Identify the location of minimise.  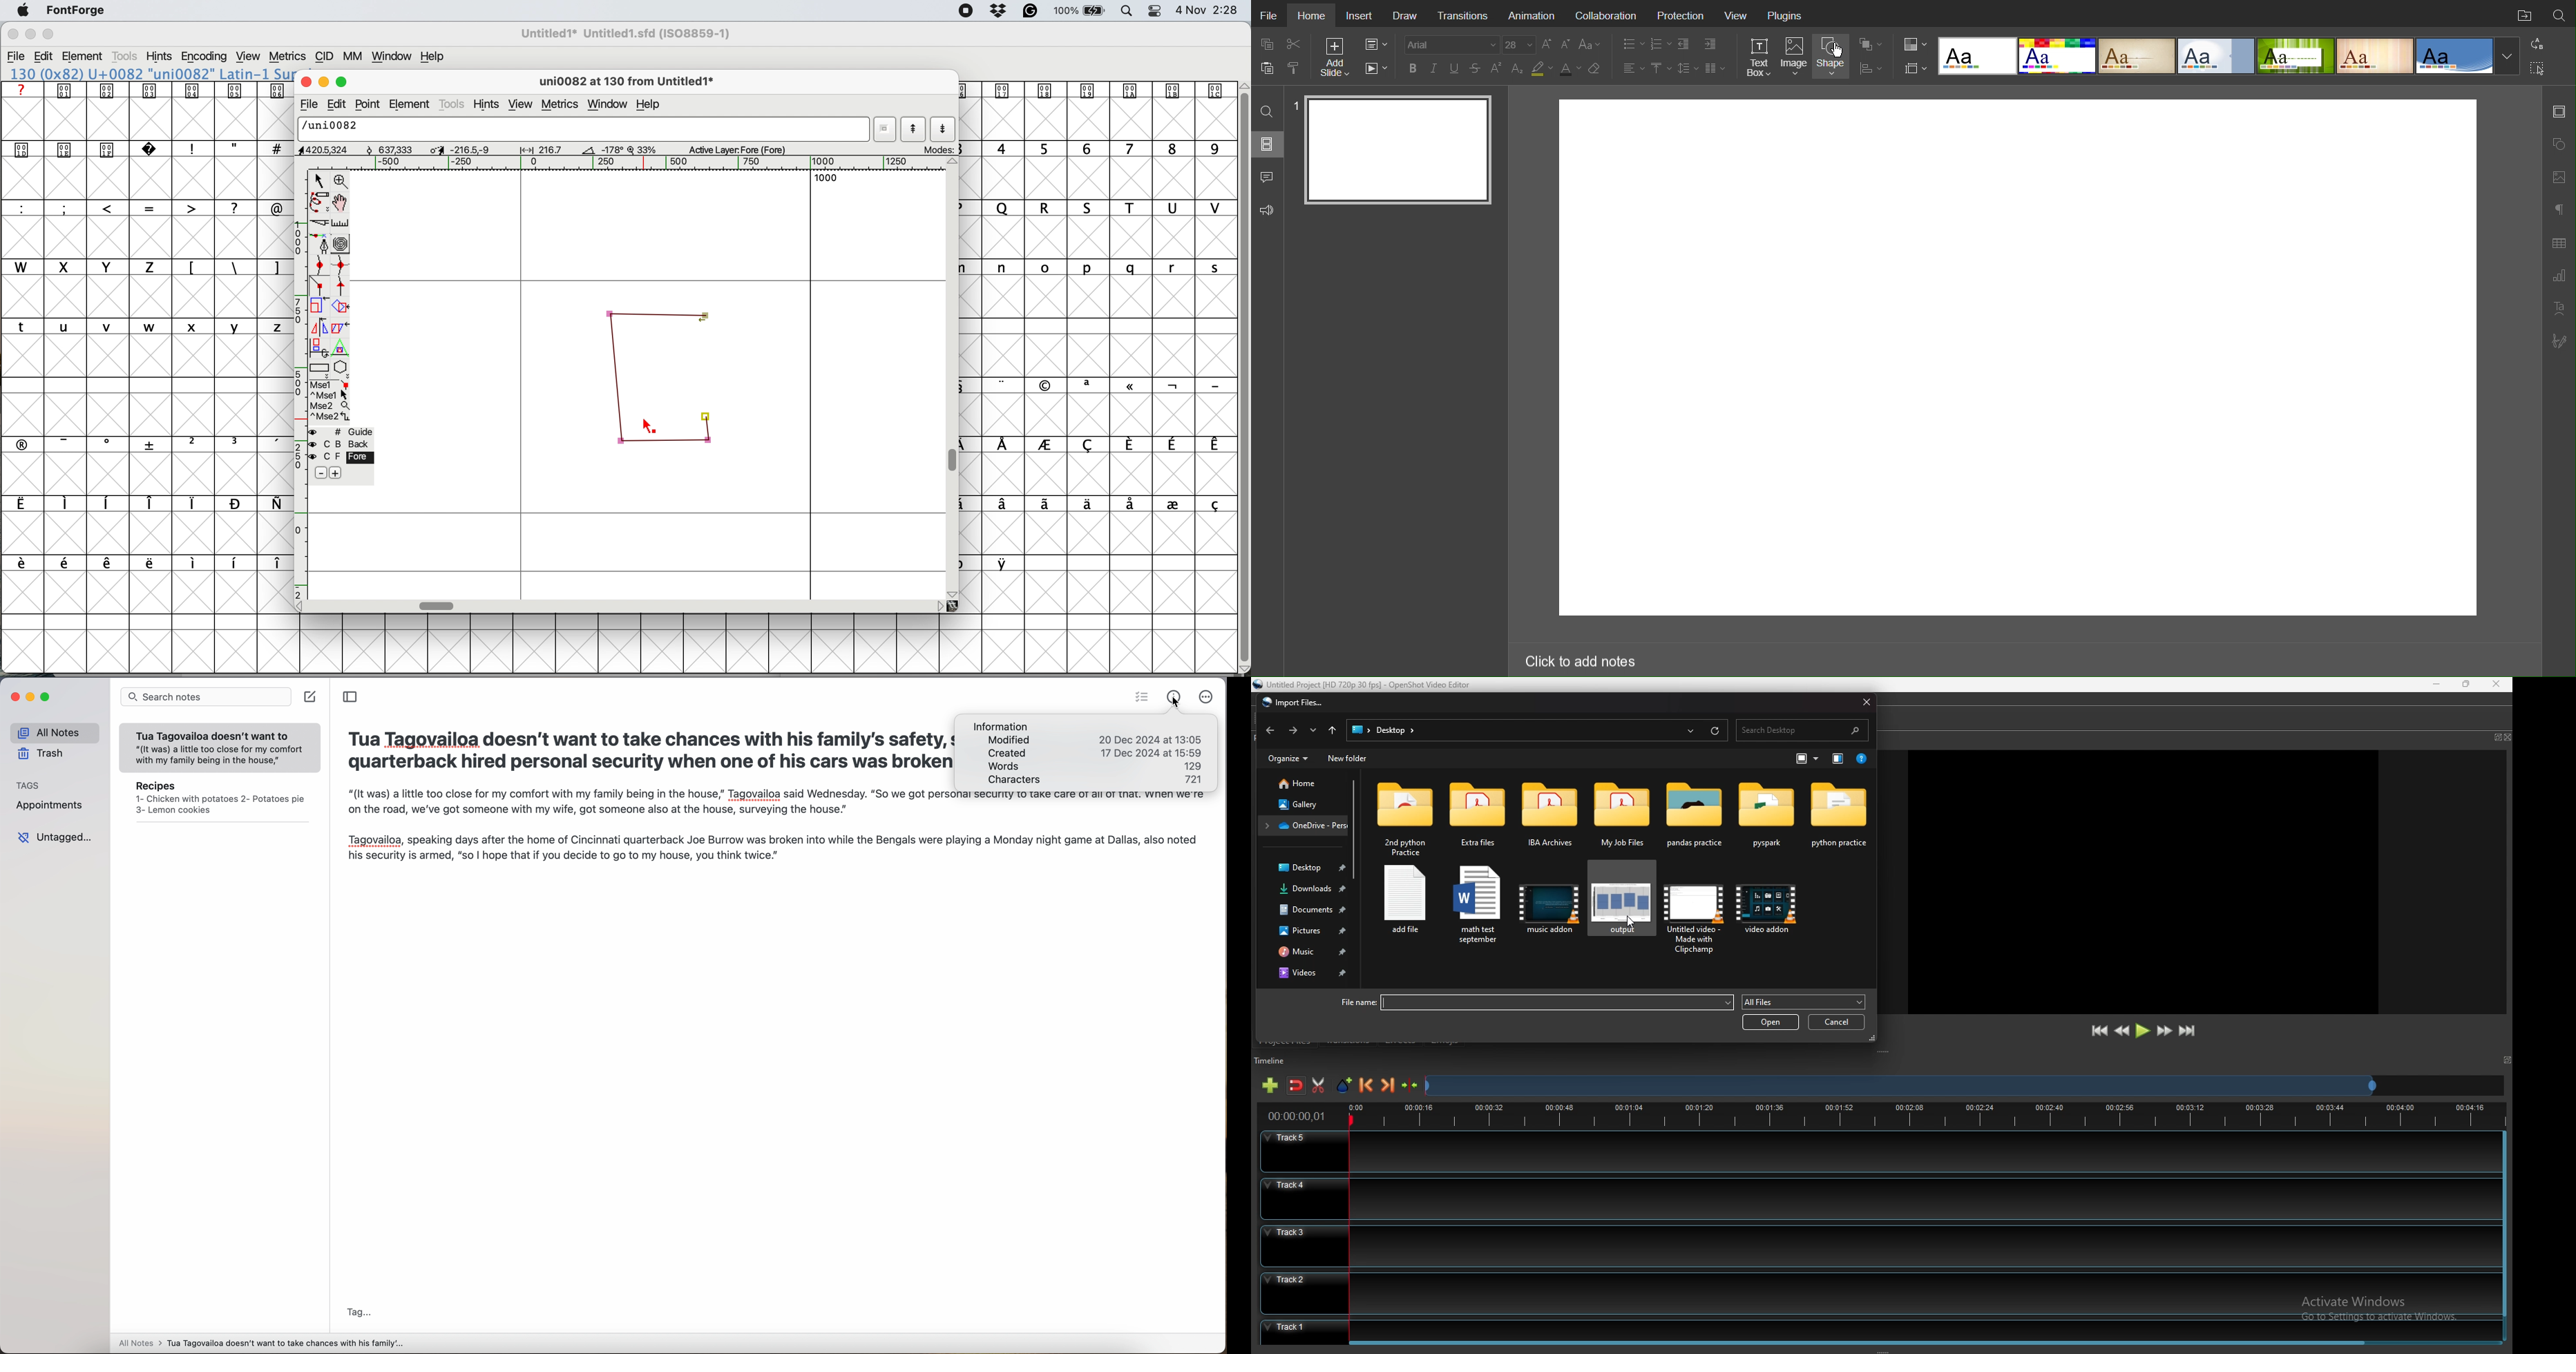
(322, 81).